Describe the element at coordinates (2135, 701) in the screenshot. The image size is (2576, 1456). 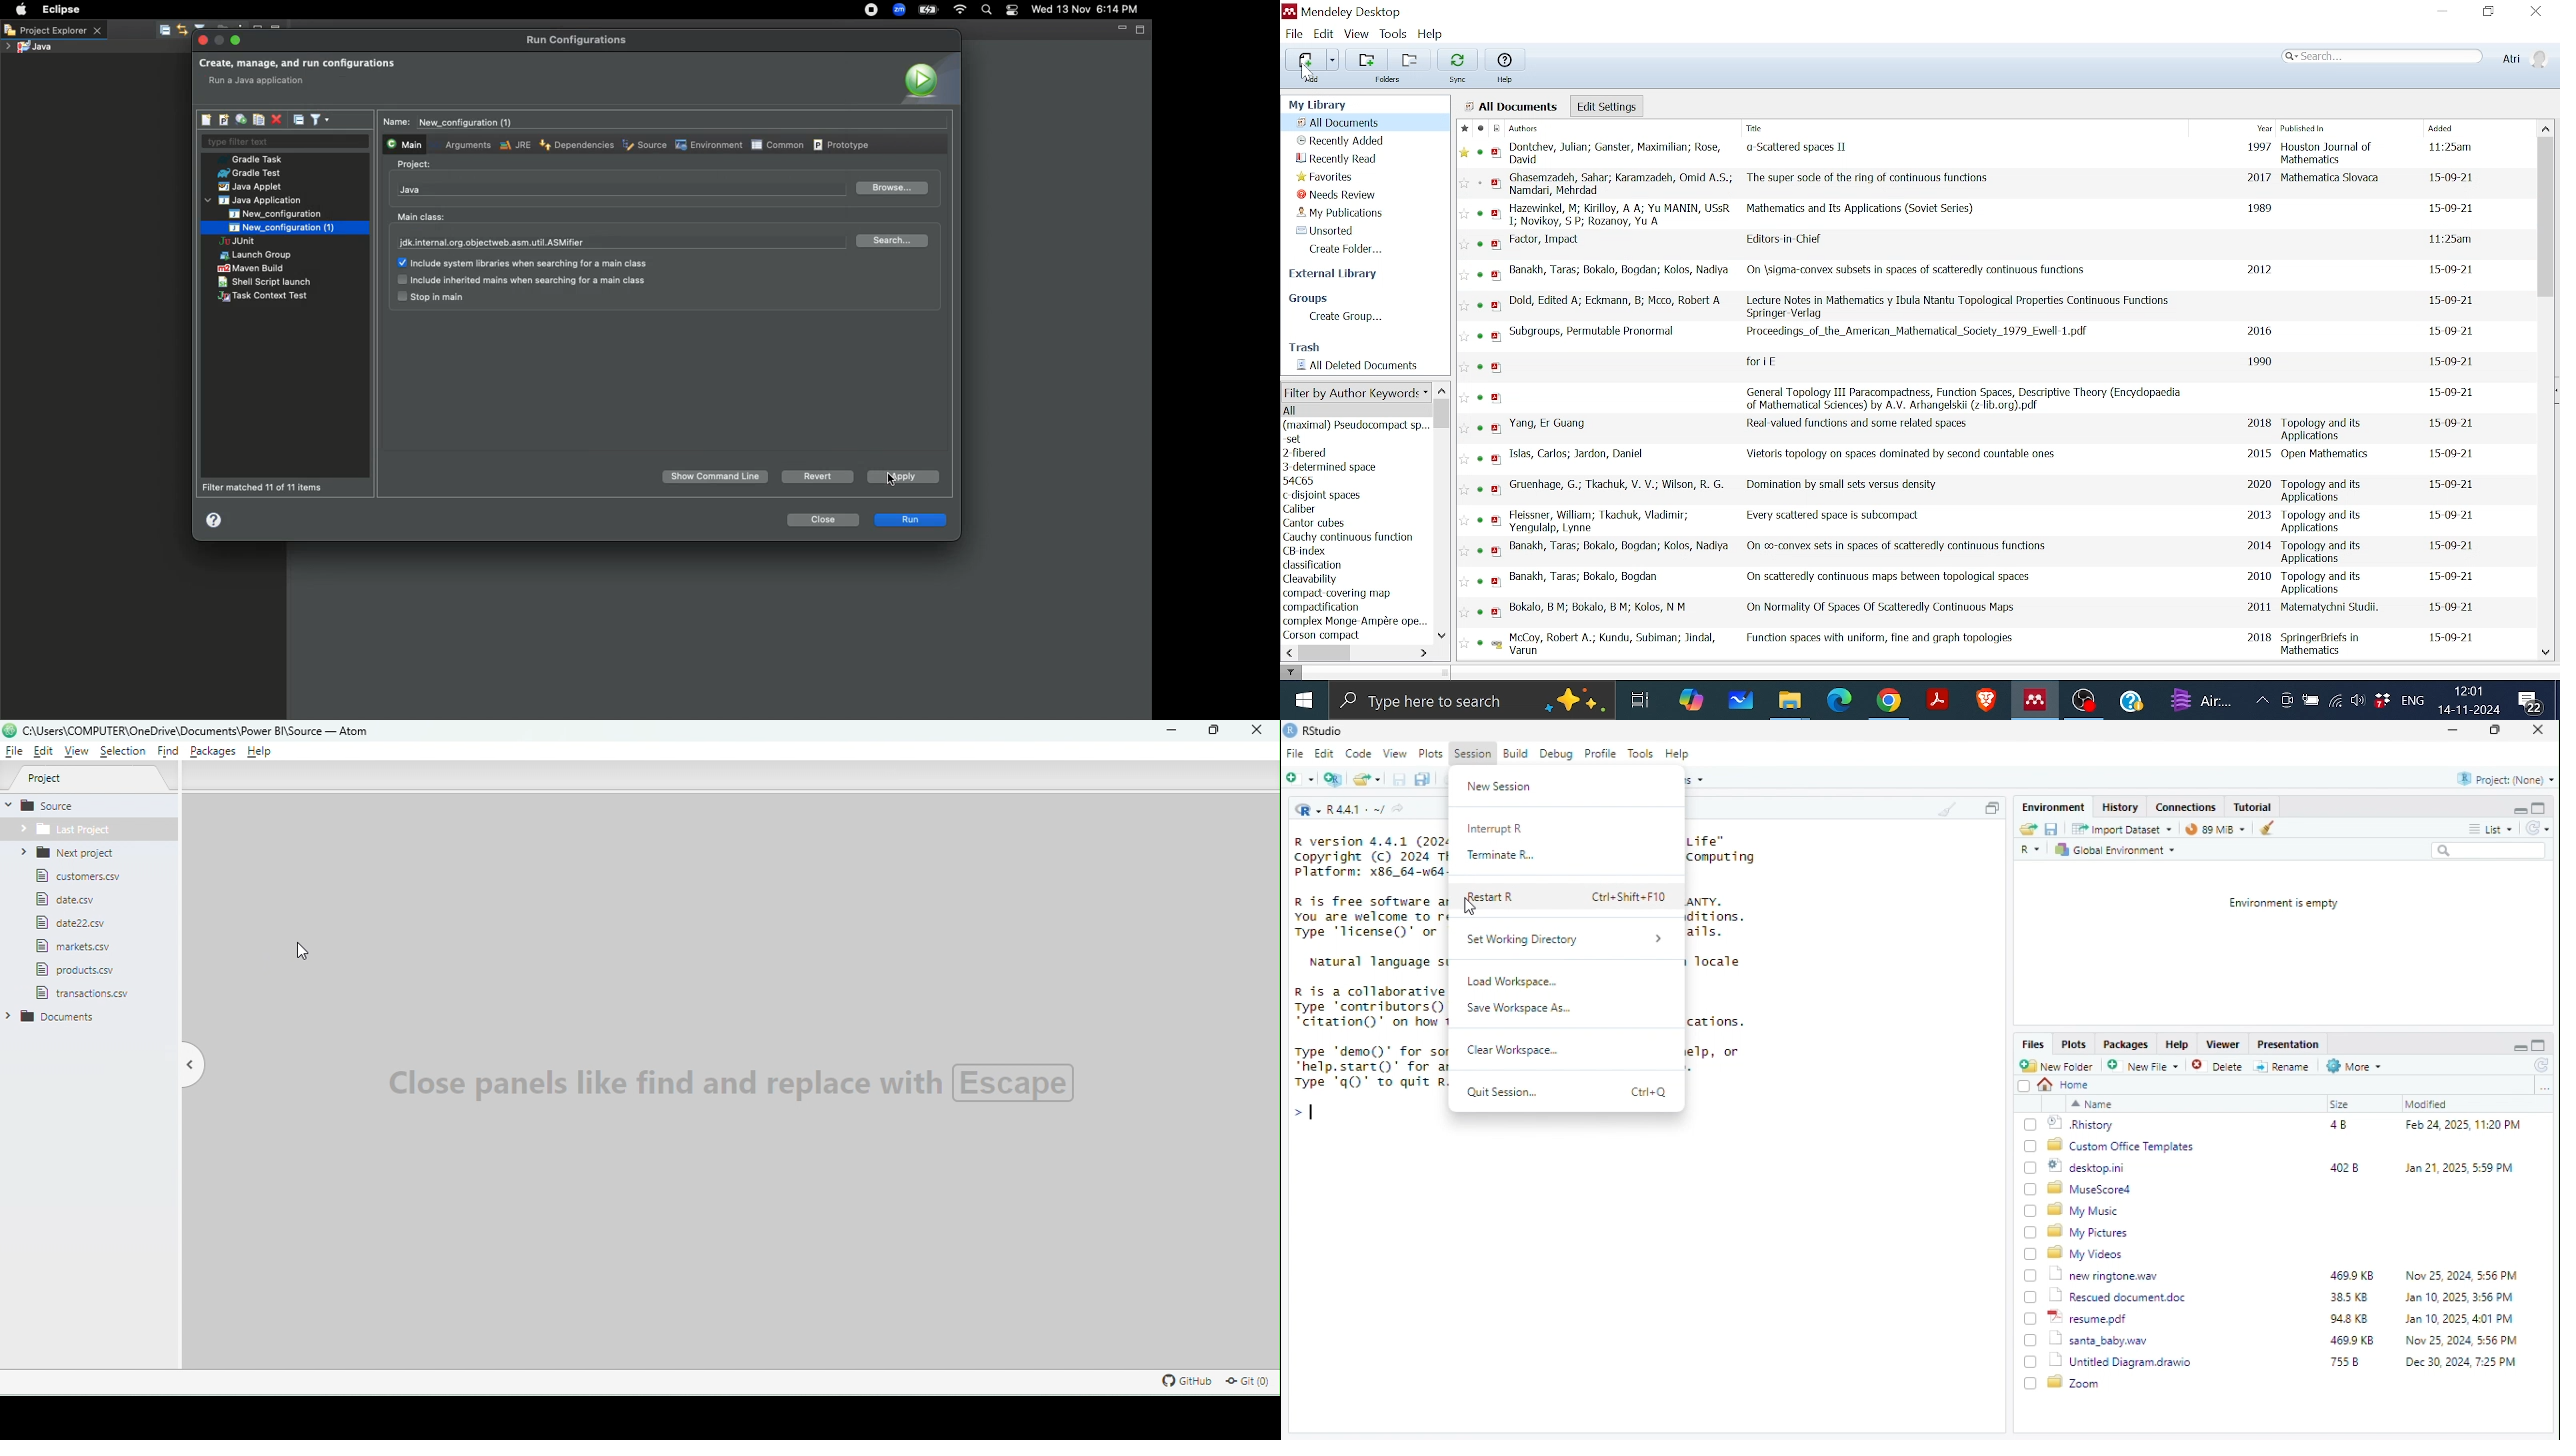
I see `Help` at that location.